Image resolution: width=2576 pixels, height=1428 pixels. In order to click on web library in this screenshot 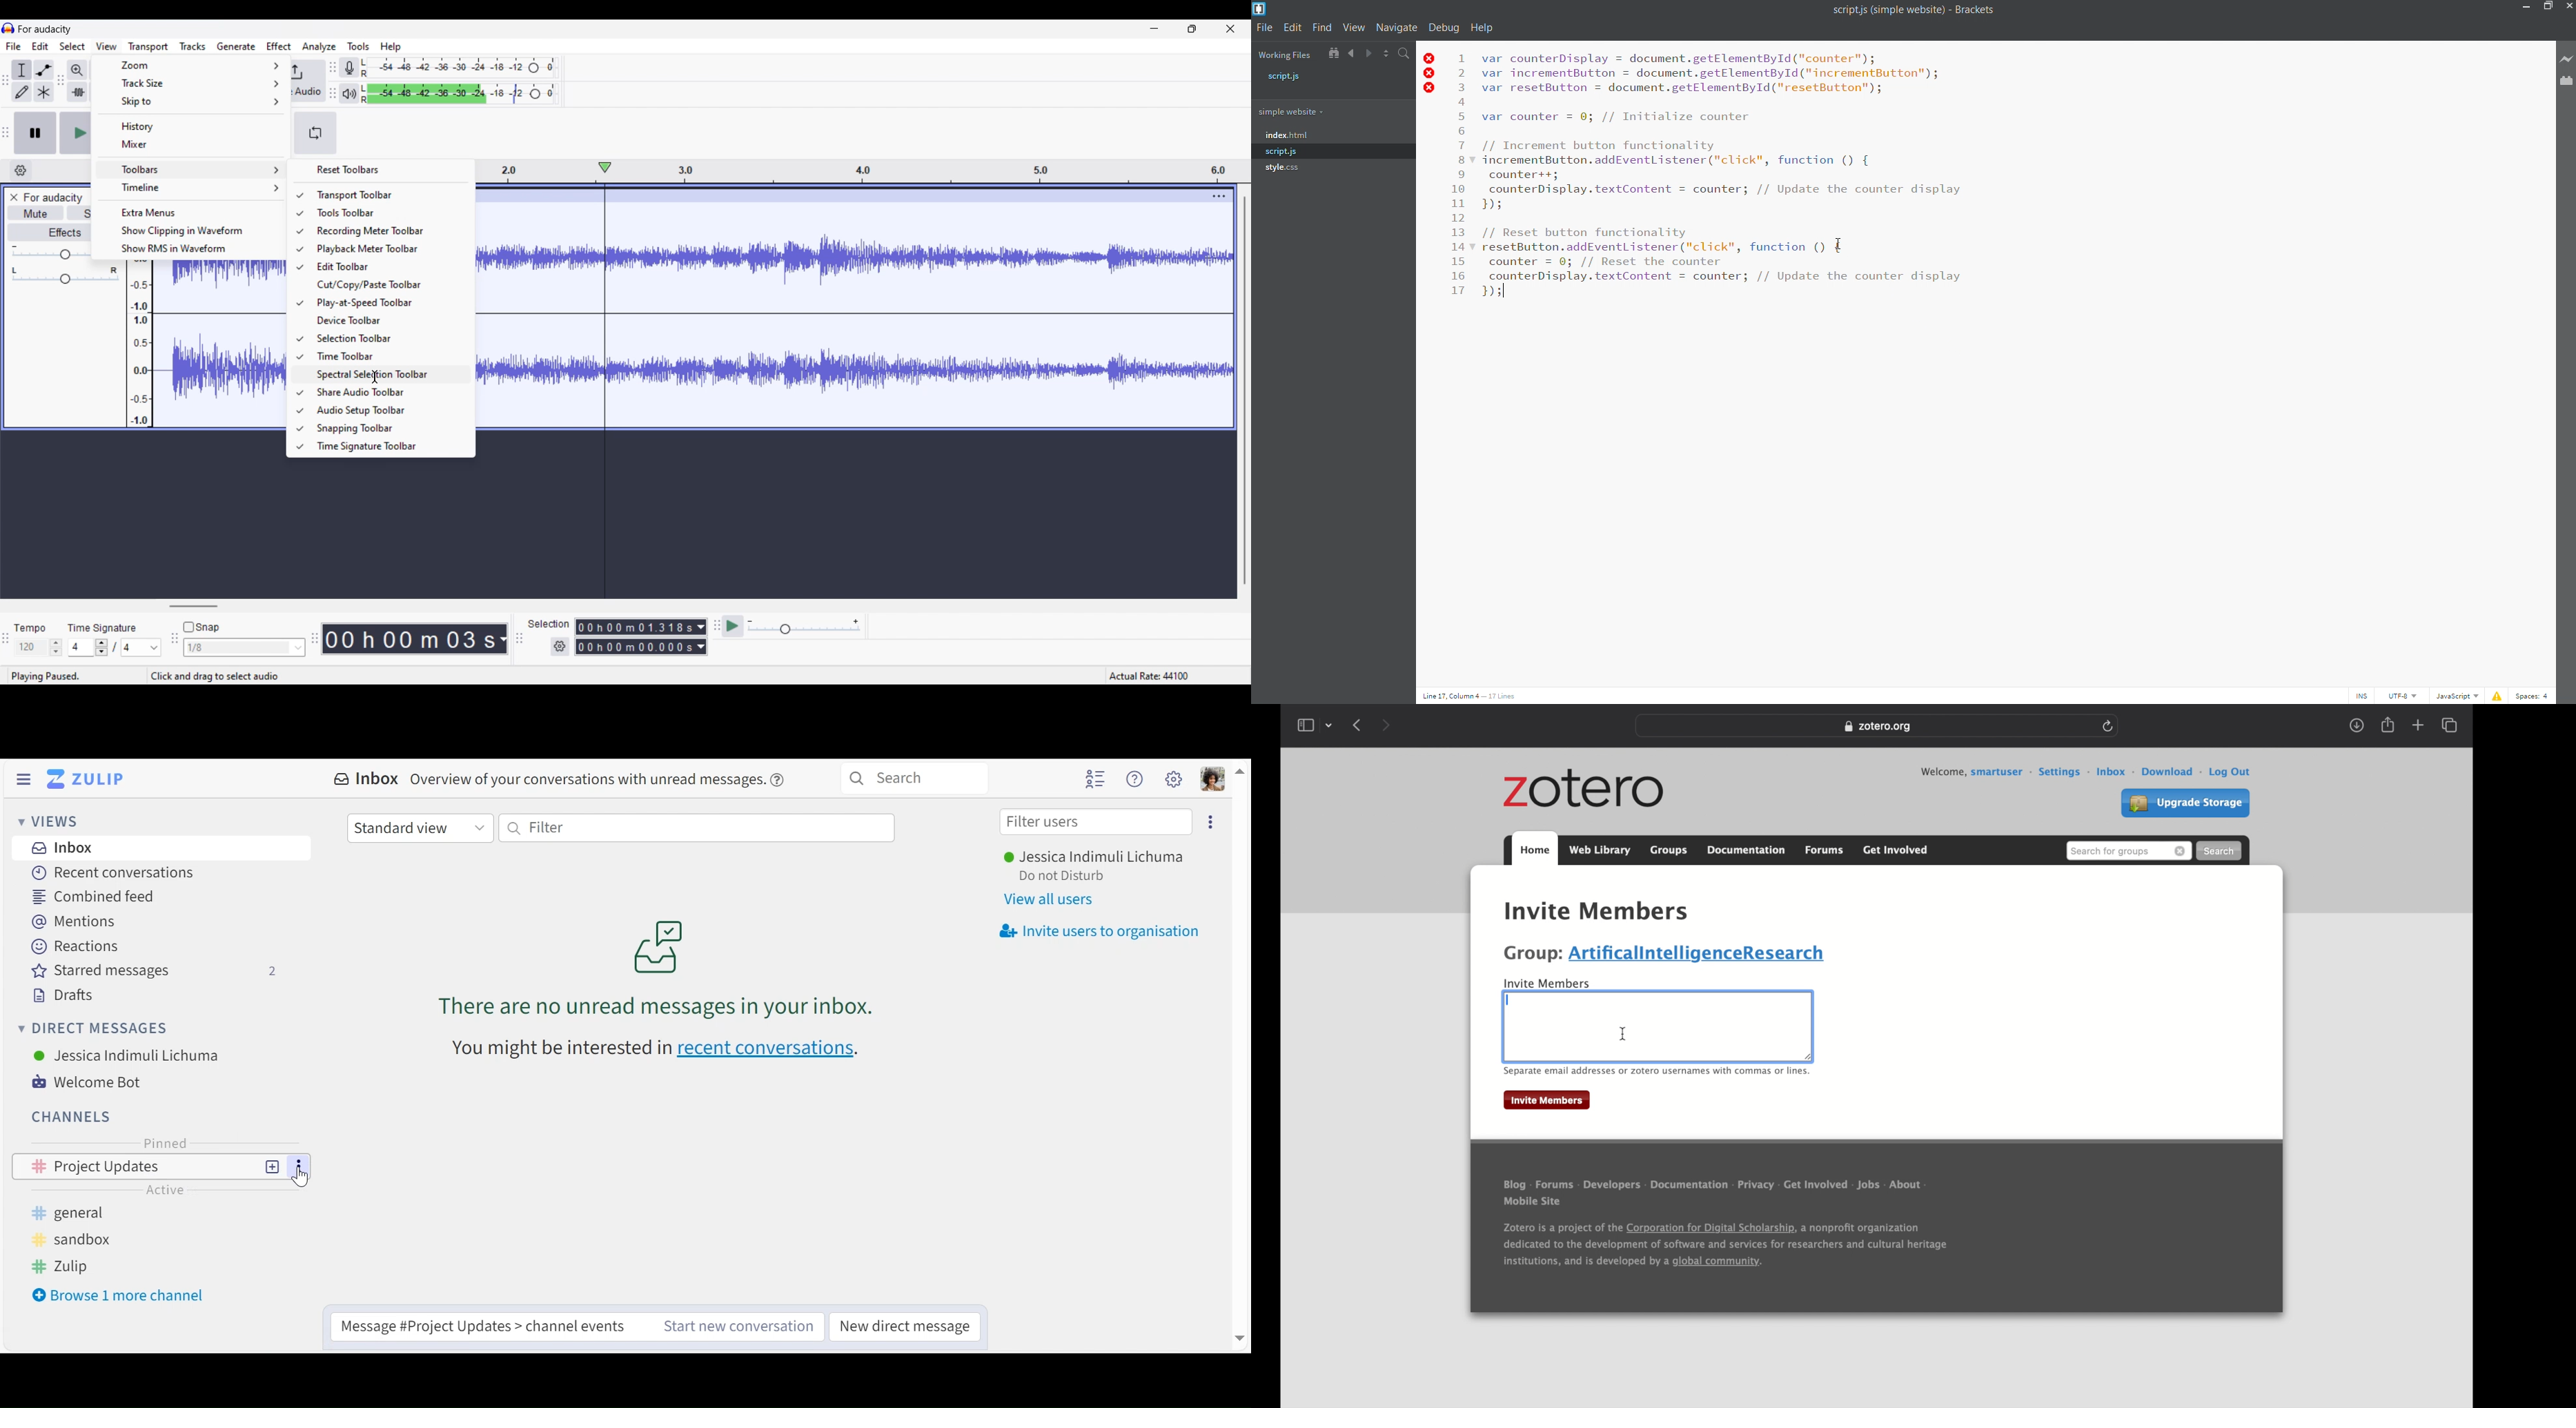, I will do `click(1600, 850)`.